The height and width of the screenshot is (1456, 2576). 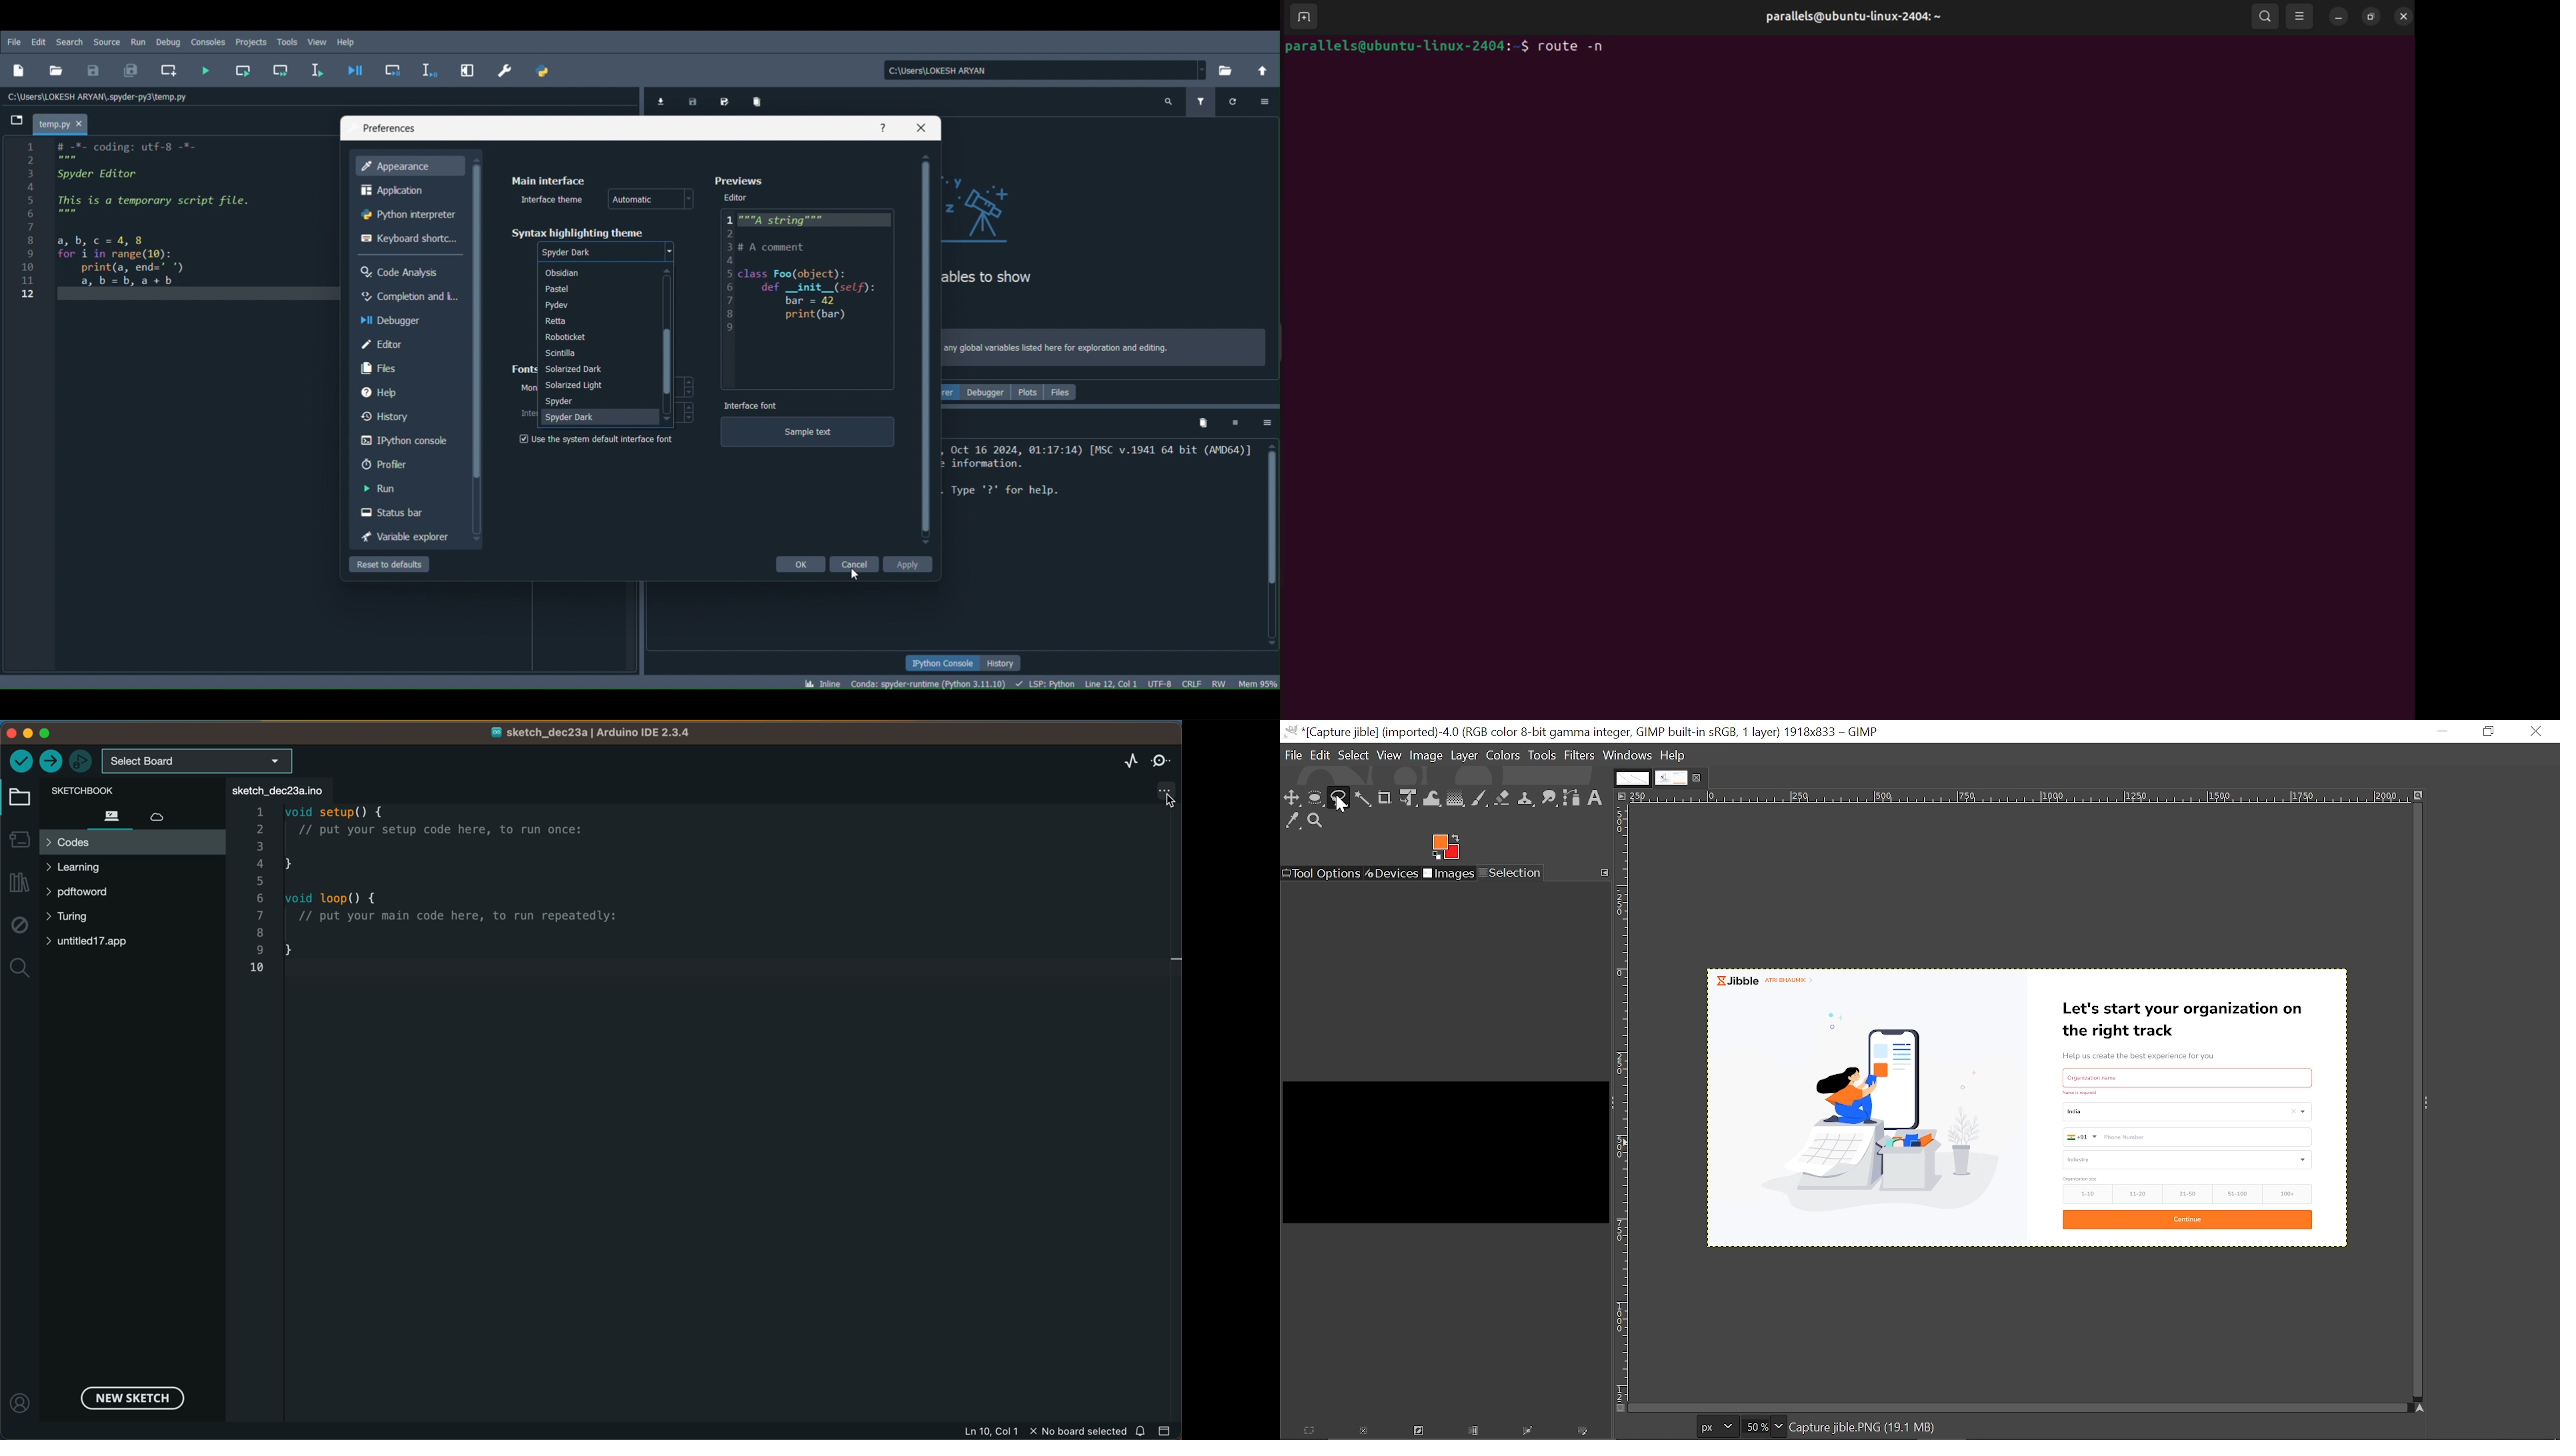 I want to click on History, so click(x=409, y=417).